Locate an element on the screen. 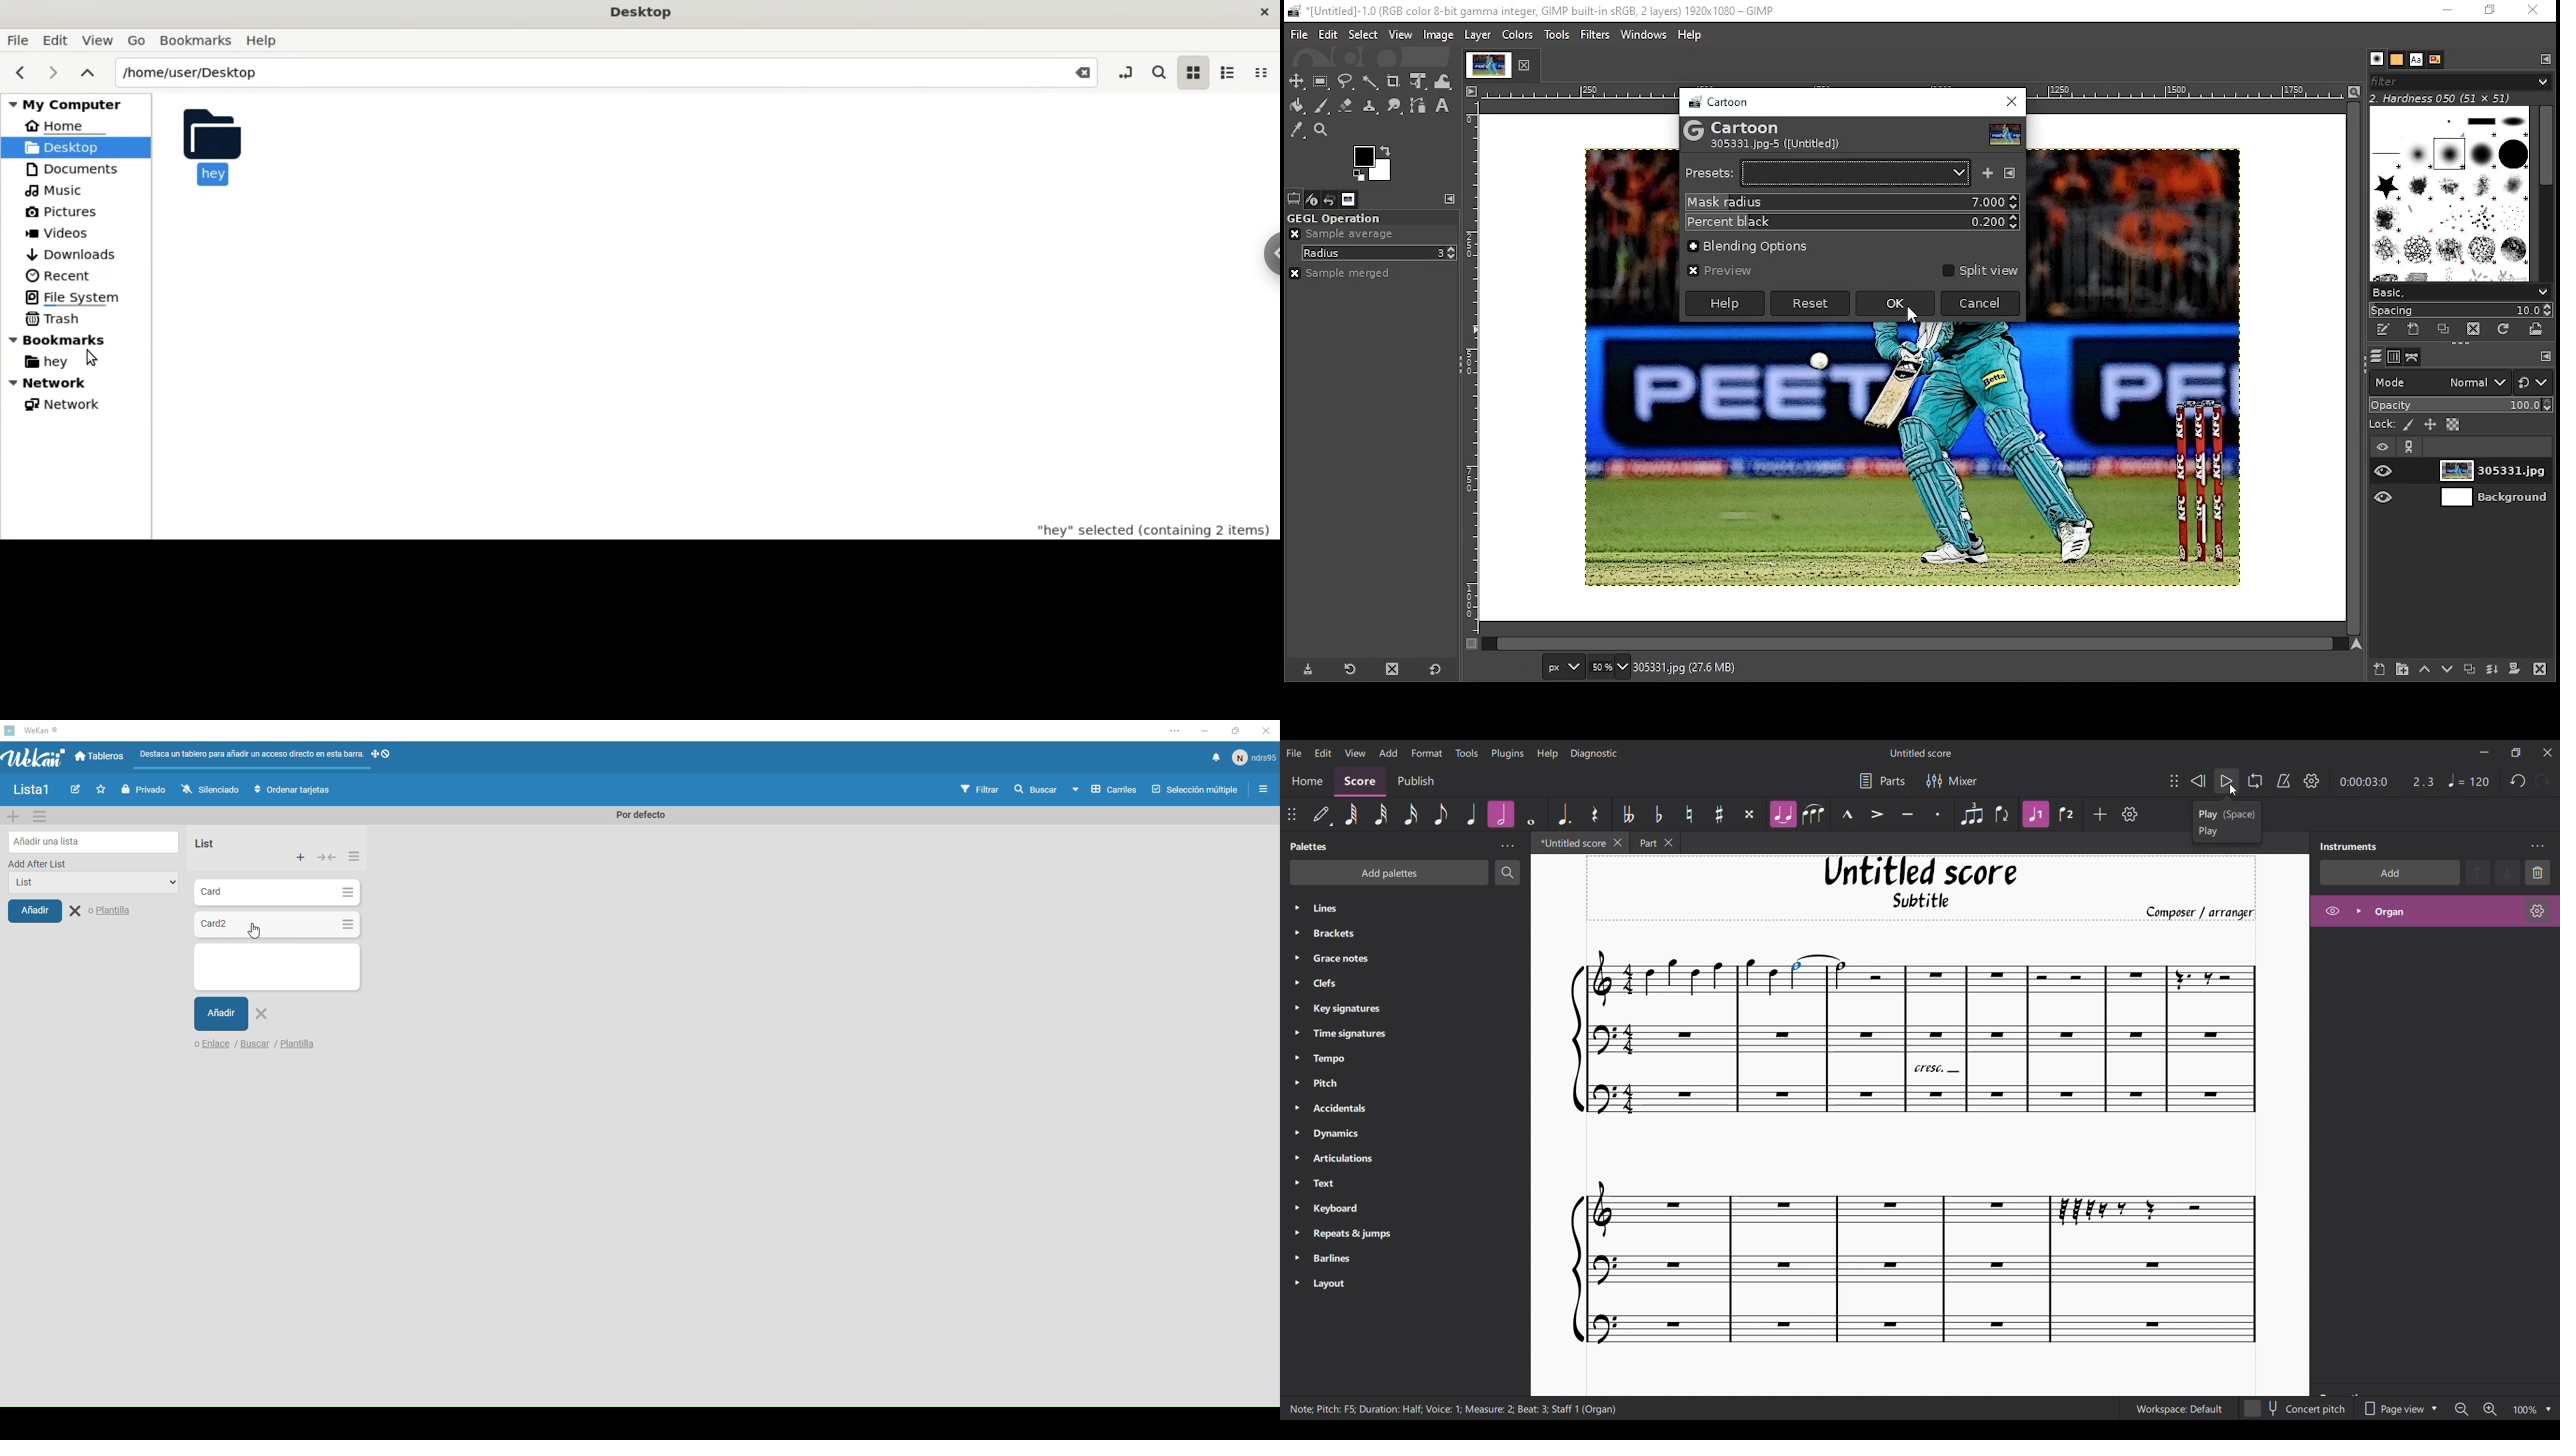 The image size is (2576, 1456). Add instruments is located at coordinates (2389, 873).